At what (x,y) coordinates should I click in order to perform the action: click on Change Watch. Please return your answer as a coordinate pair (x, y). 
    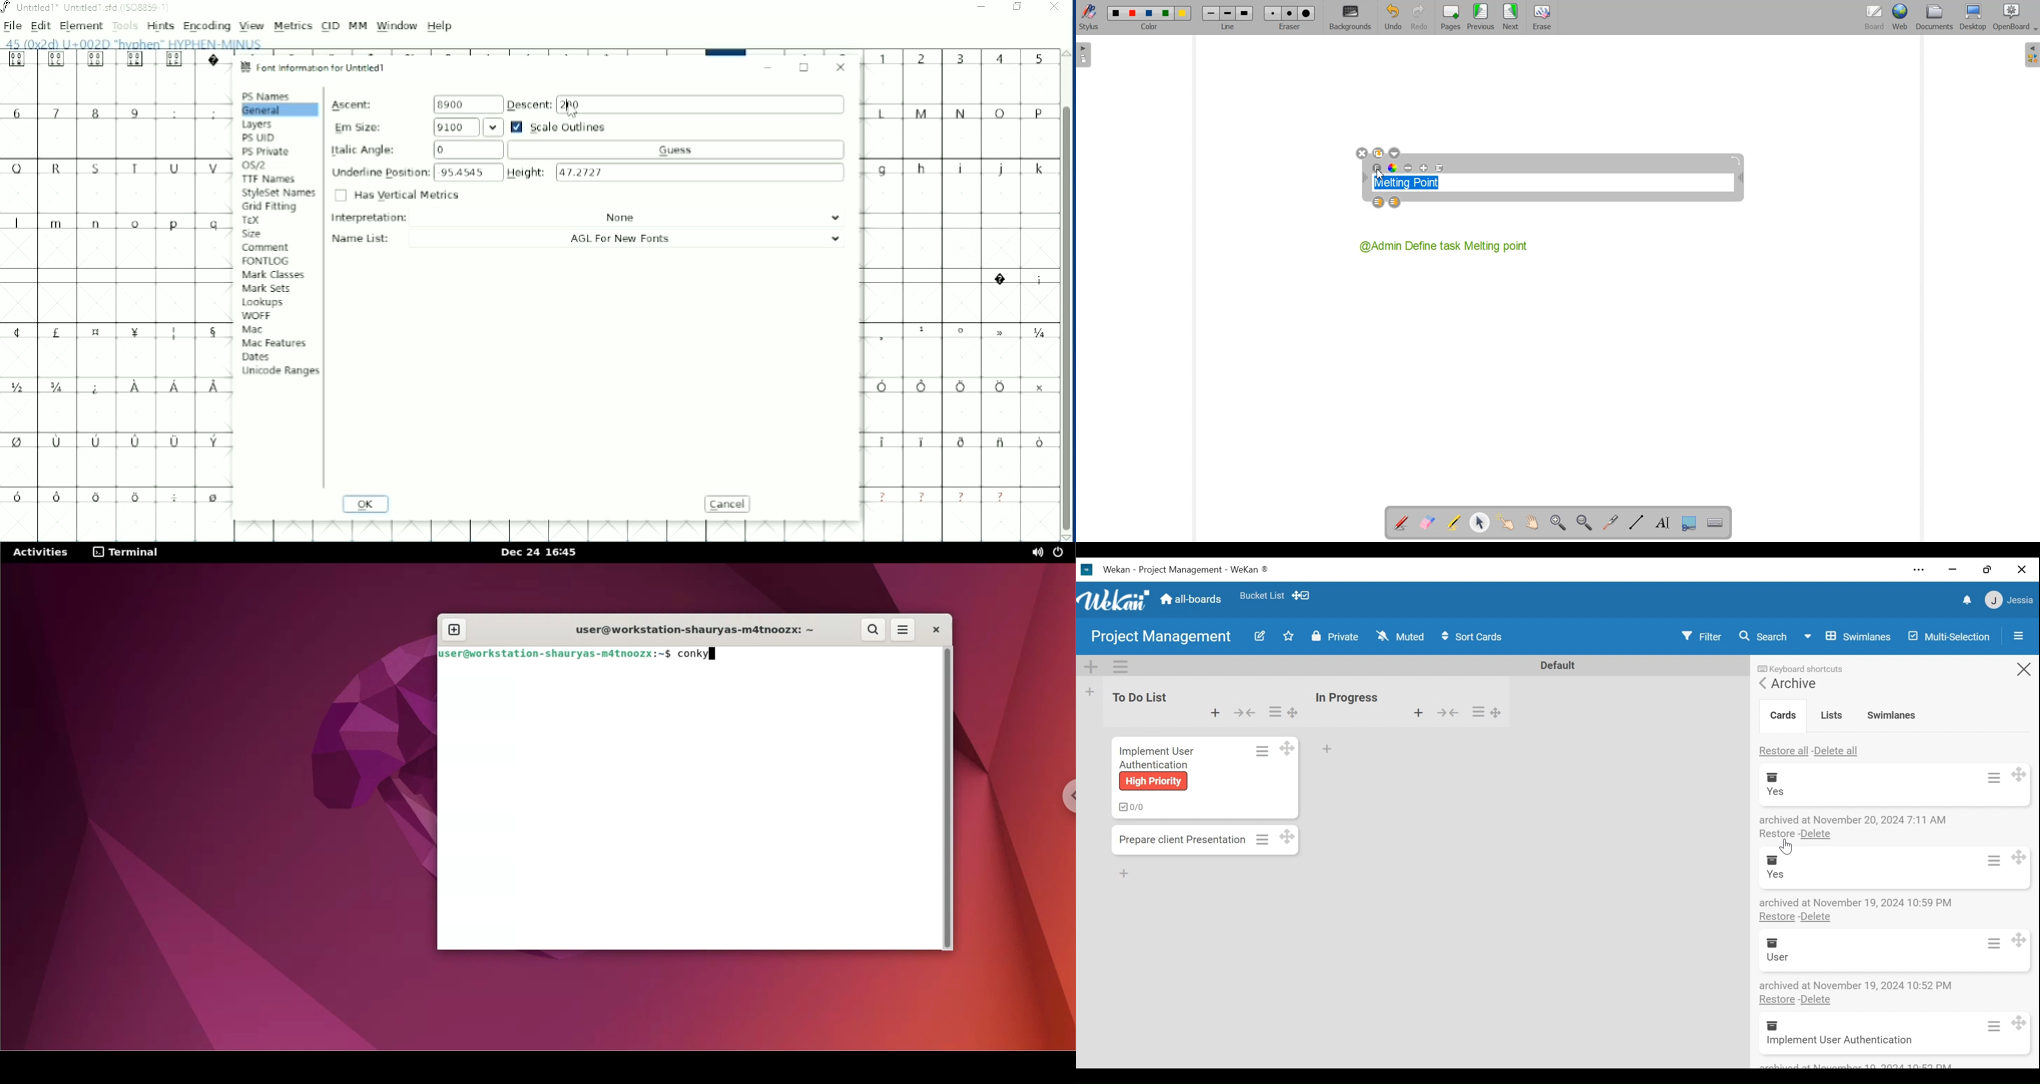
    Looking at the image, I should click on (1401, 635).